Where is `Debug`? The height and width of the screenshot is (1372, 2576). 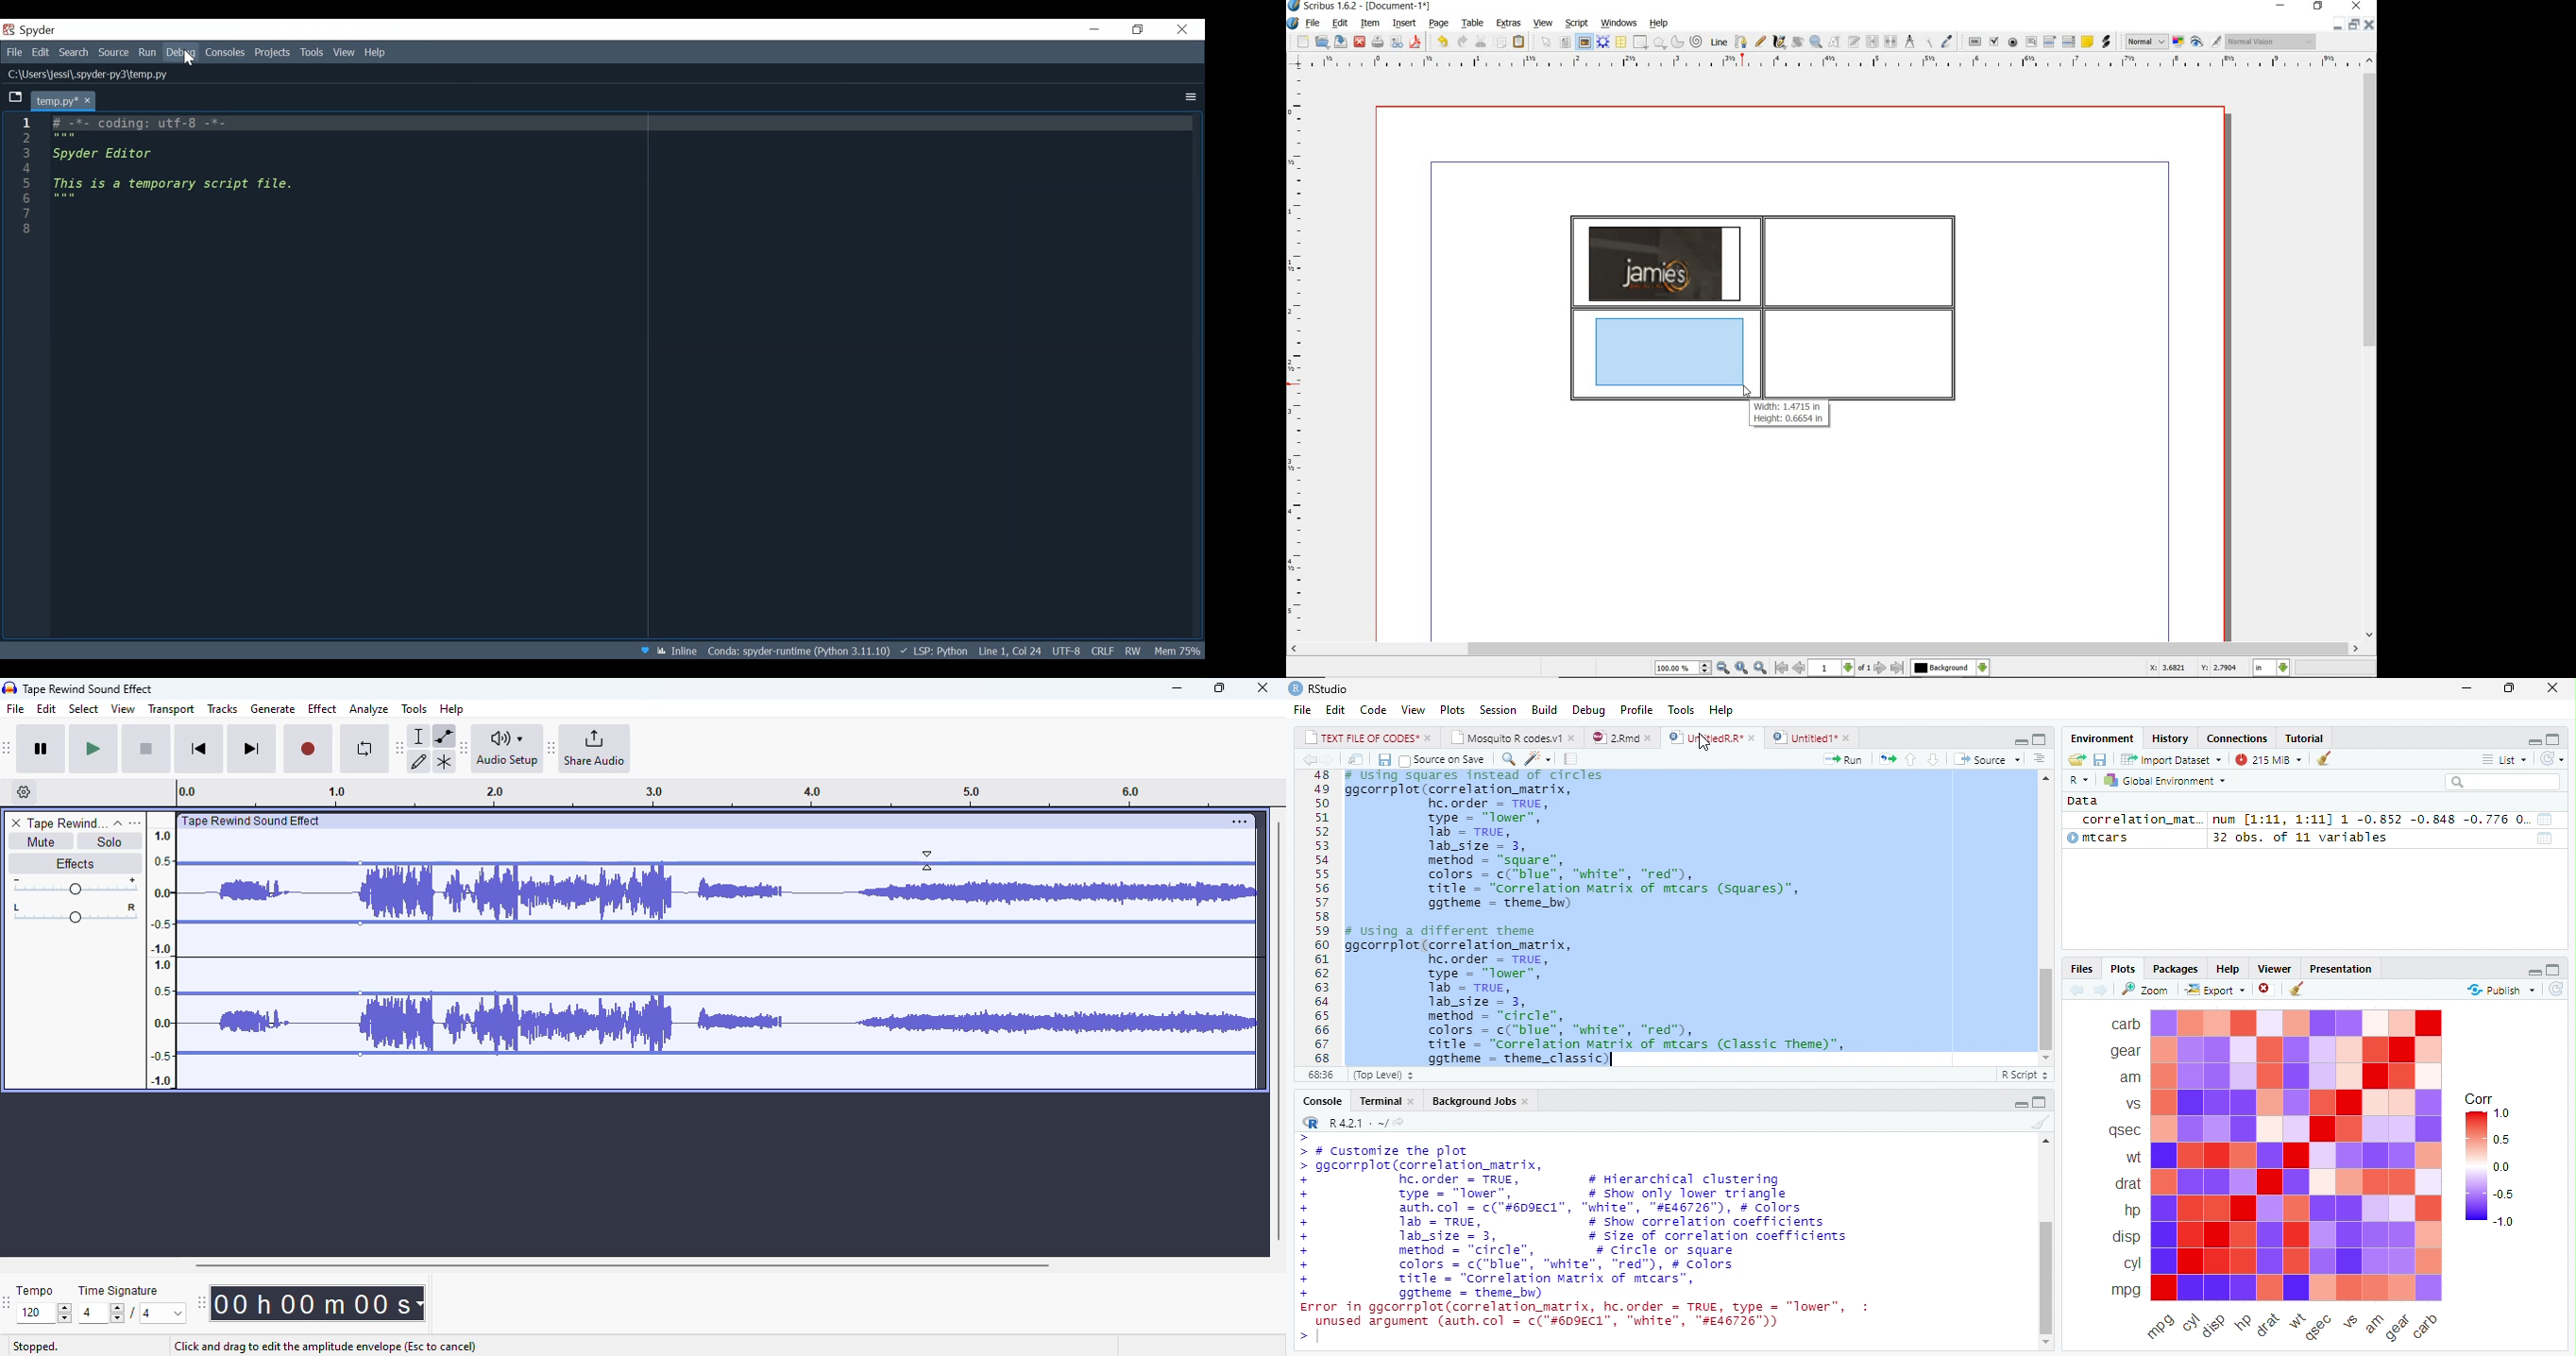
Debug is located at coordinates (1590, 710).